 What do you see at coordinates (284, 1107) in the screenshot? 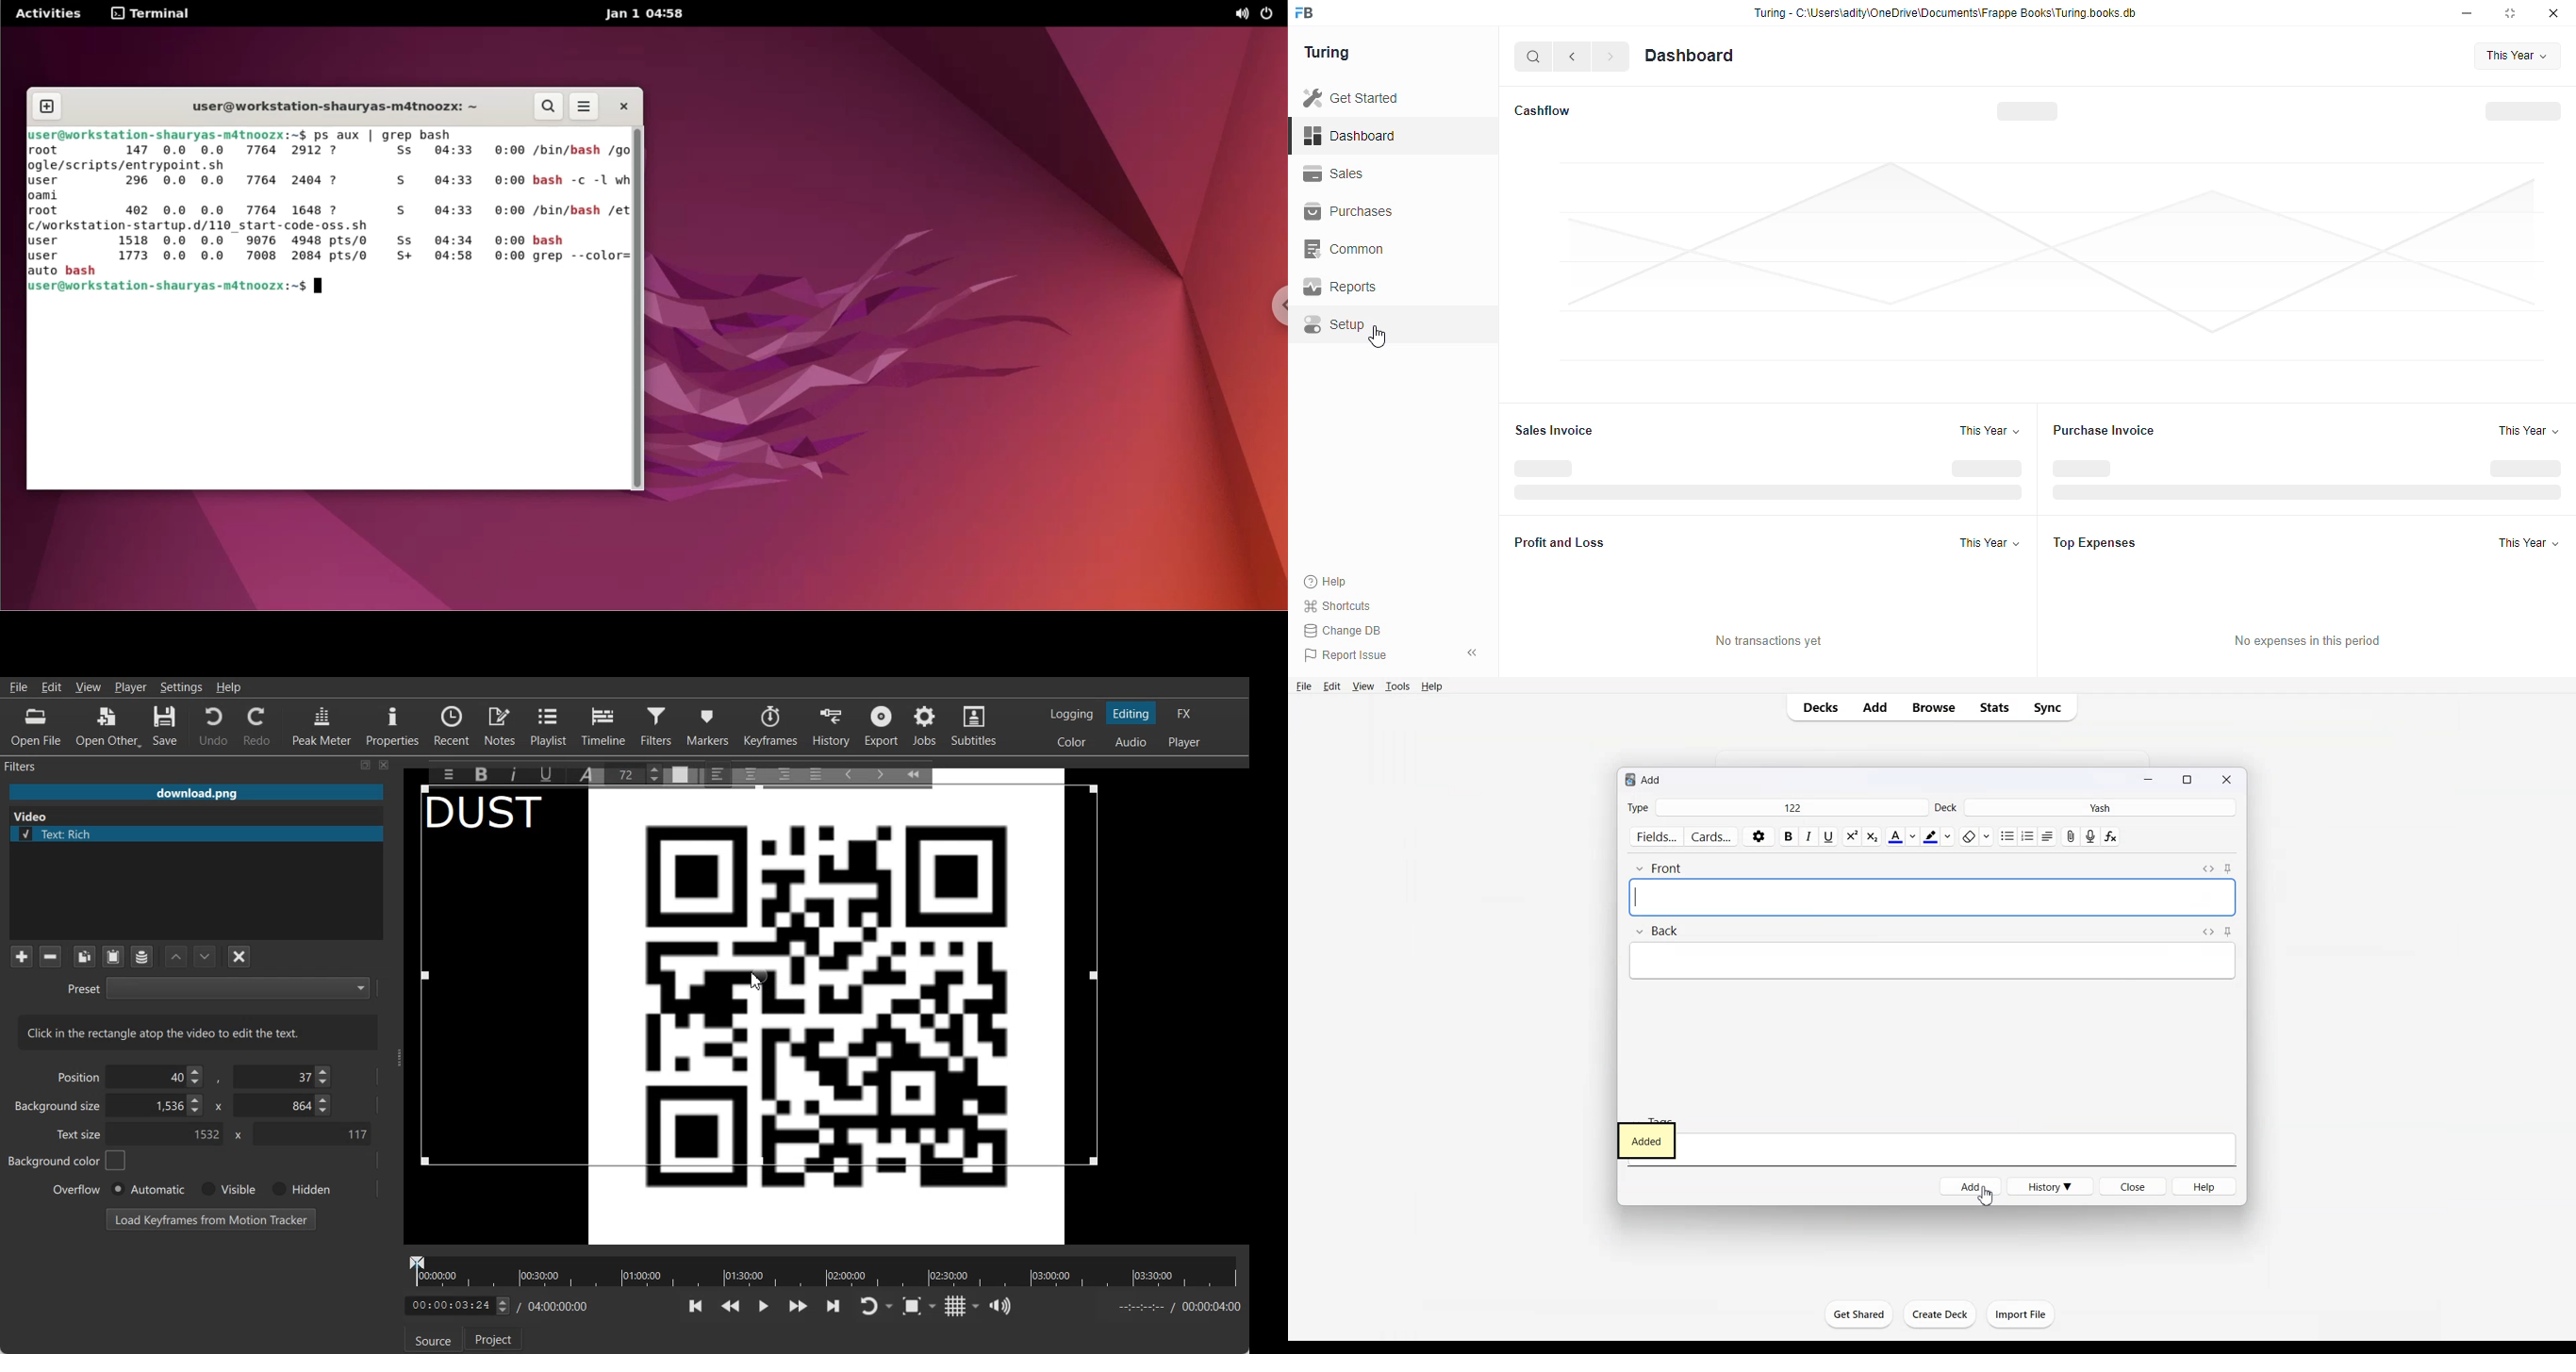
I see `Background size Y- Co-ordinate` at bounding box center [284, 1107].